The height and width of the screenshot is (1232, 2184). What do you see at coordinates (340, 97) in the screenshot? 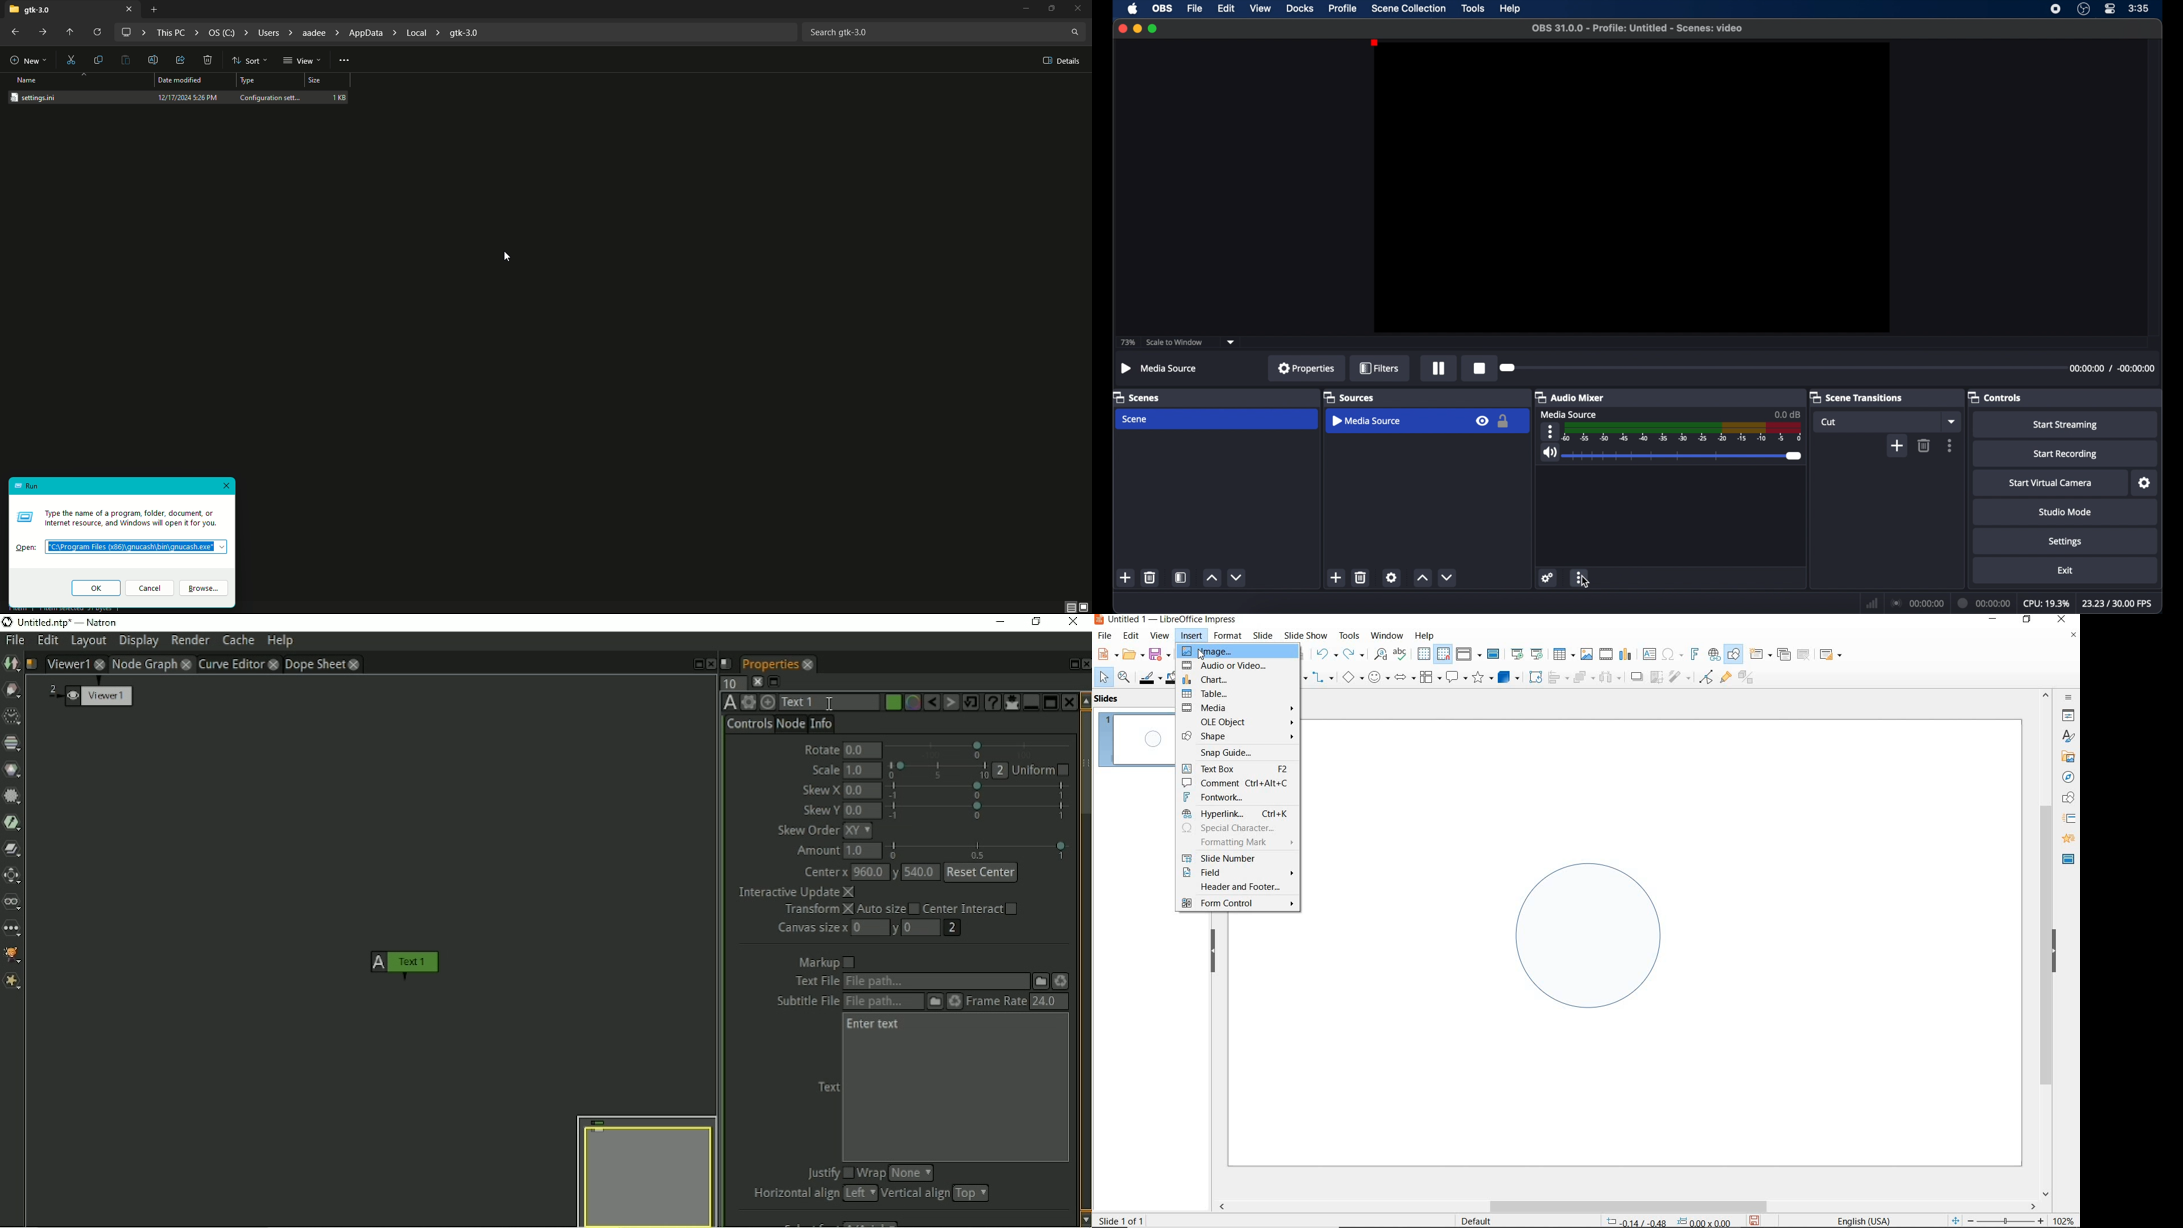
I see `1 KB` at bounding box center [340, 97].